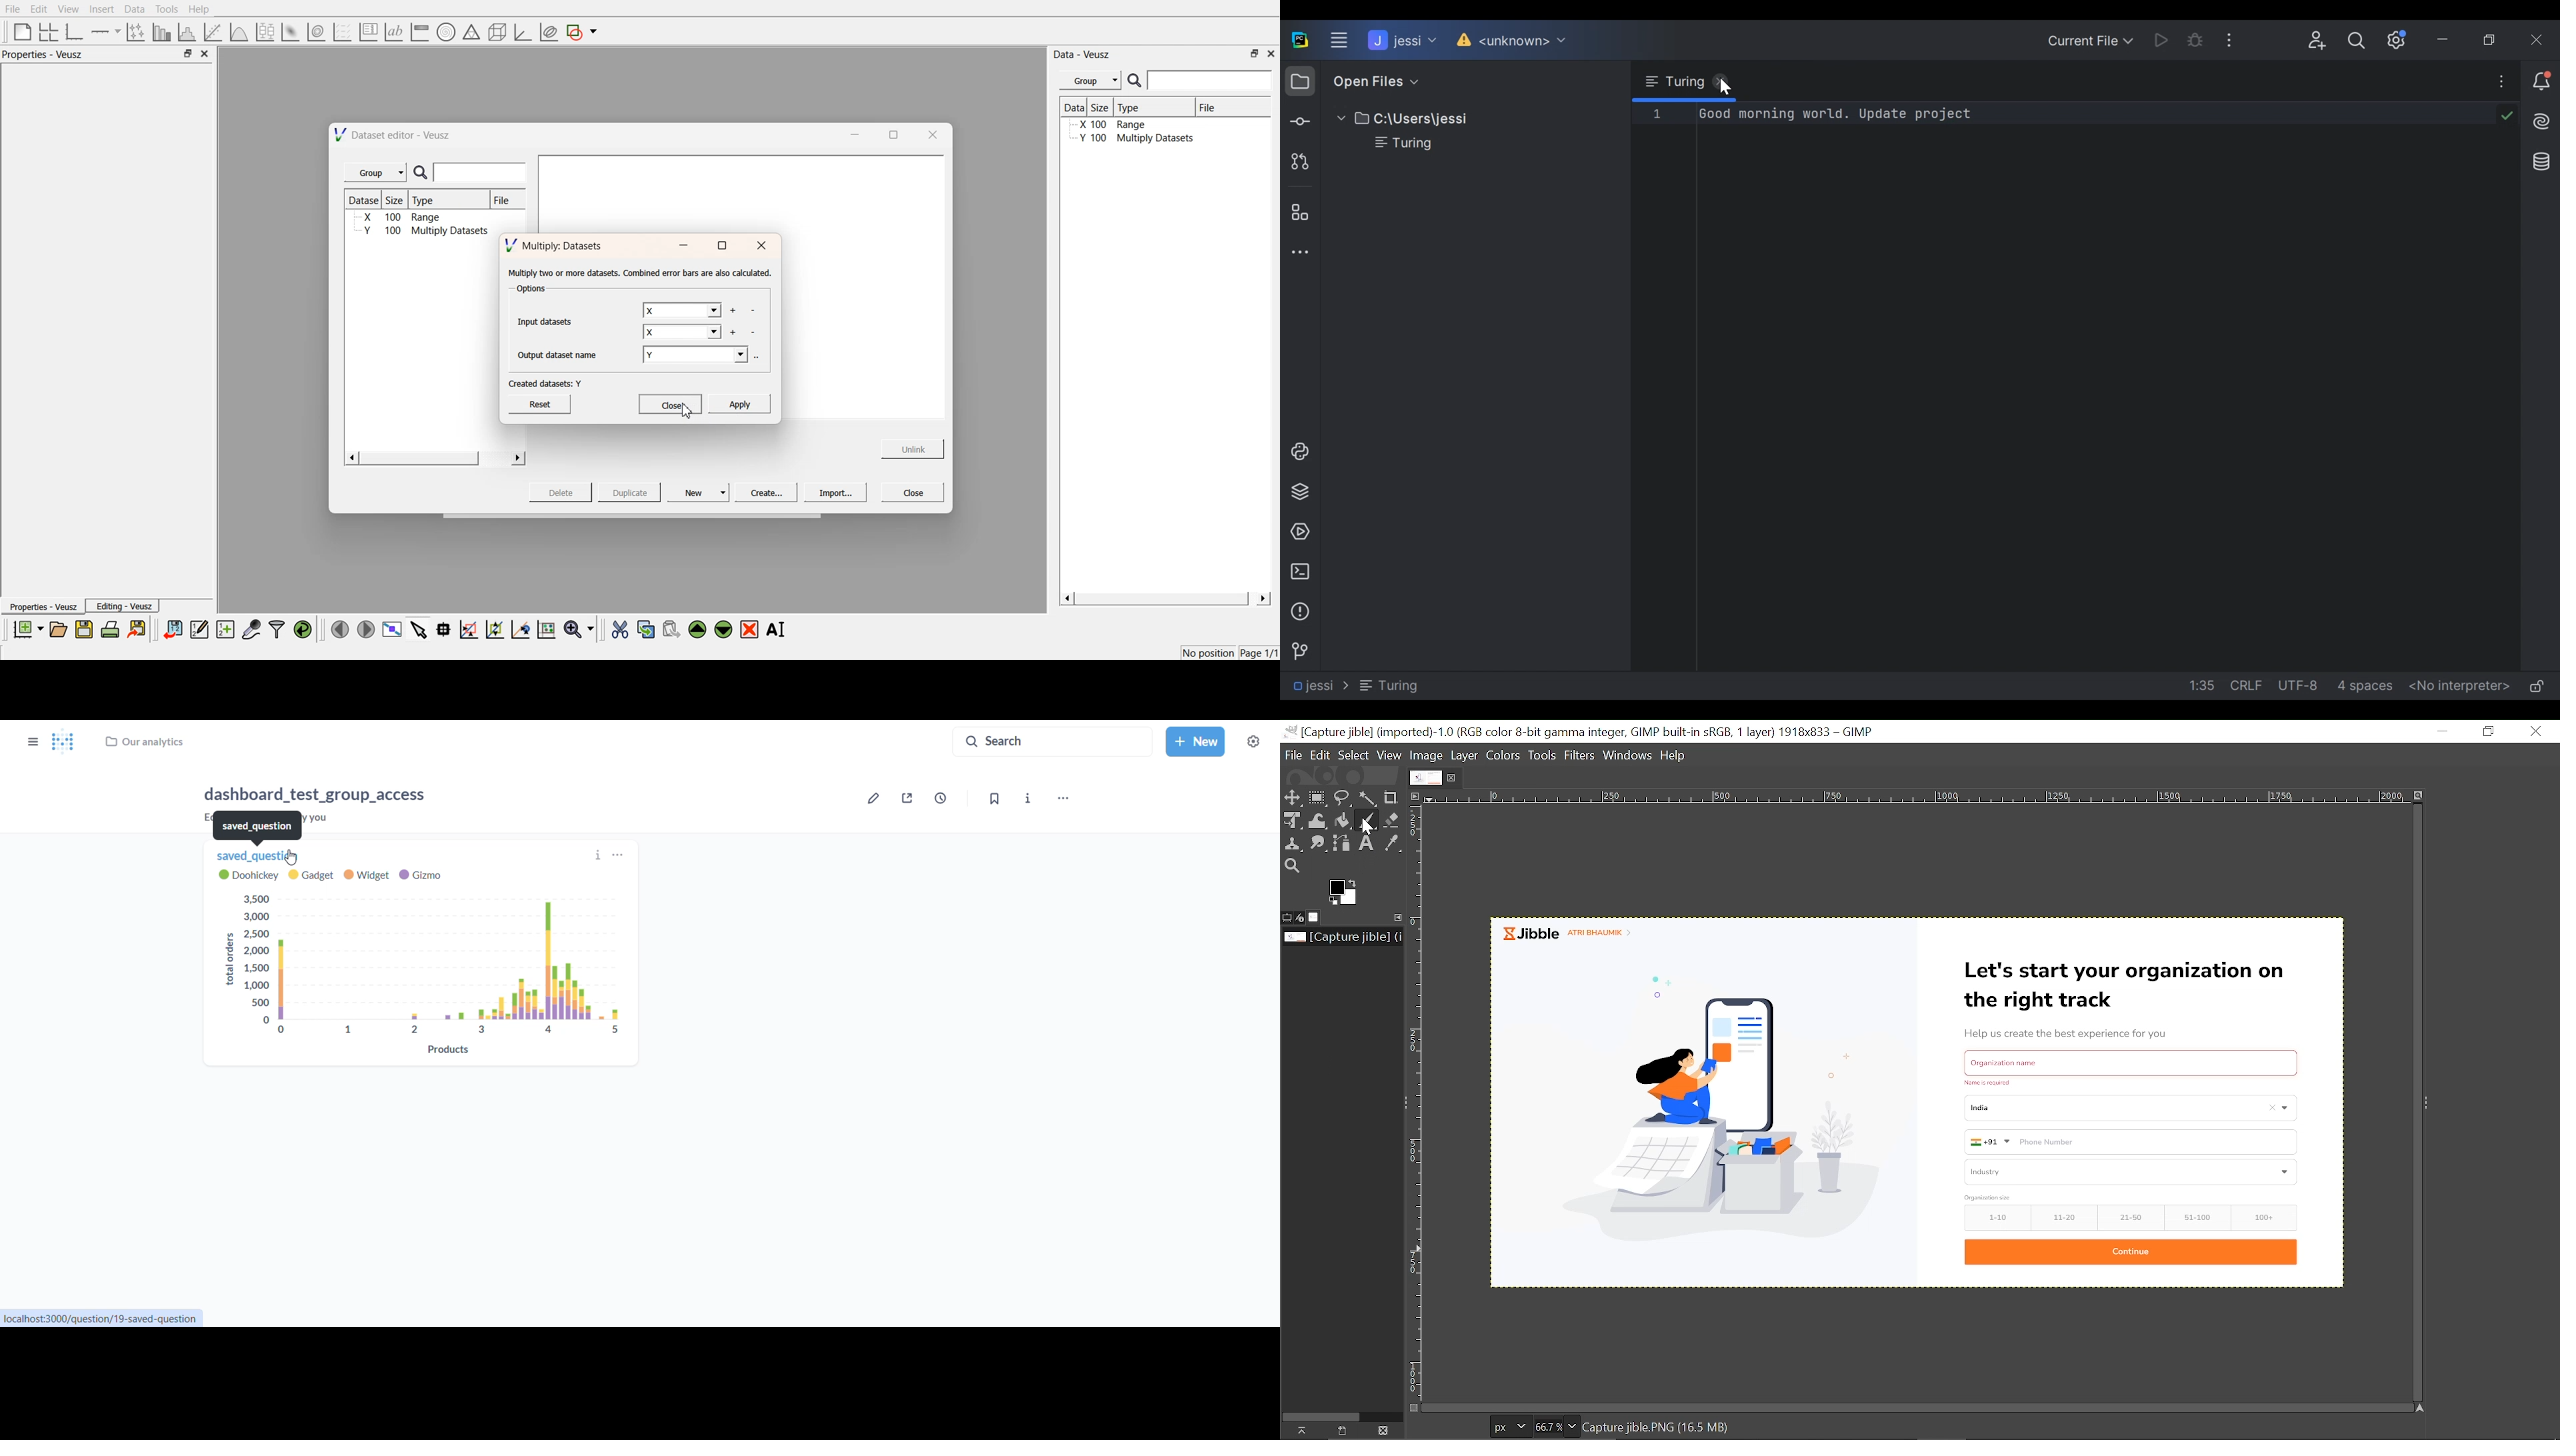  Describe the element at coordinates (135, 31) in the screenshot. I see `plot points with non-orthogonal axes` at that location.